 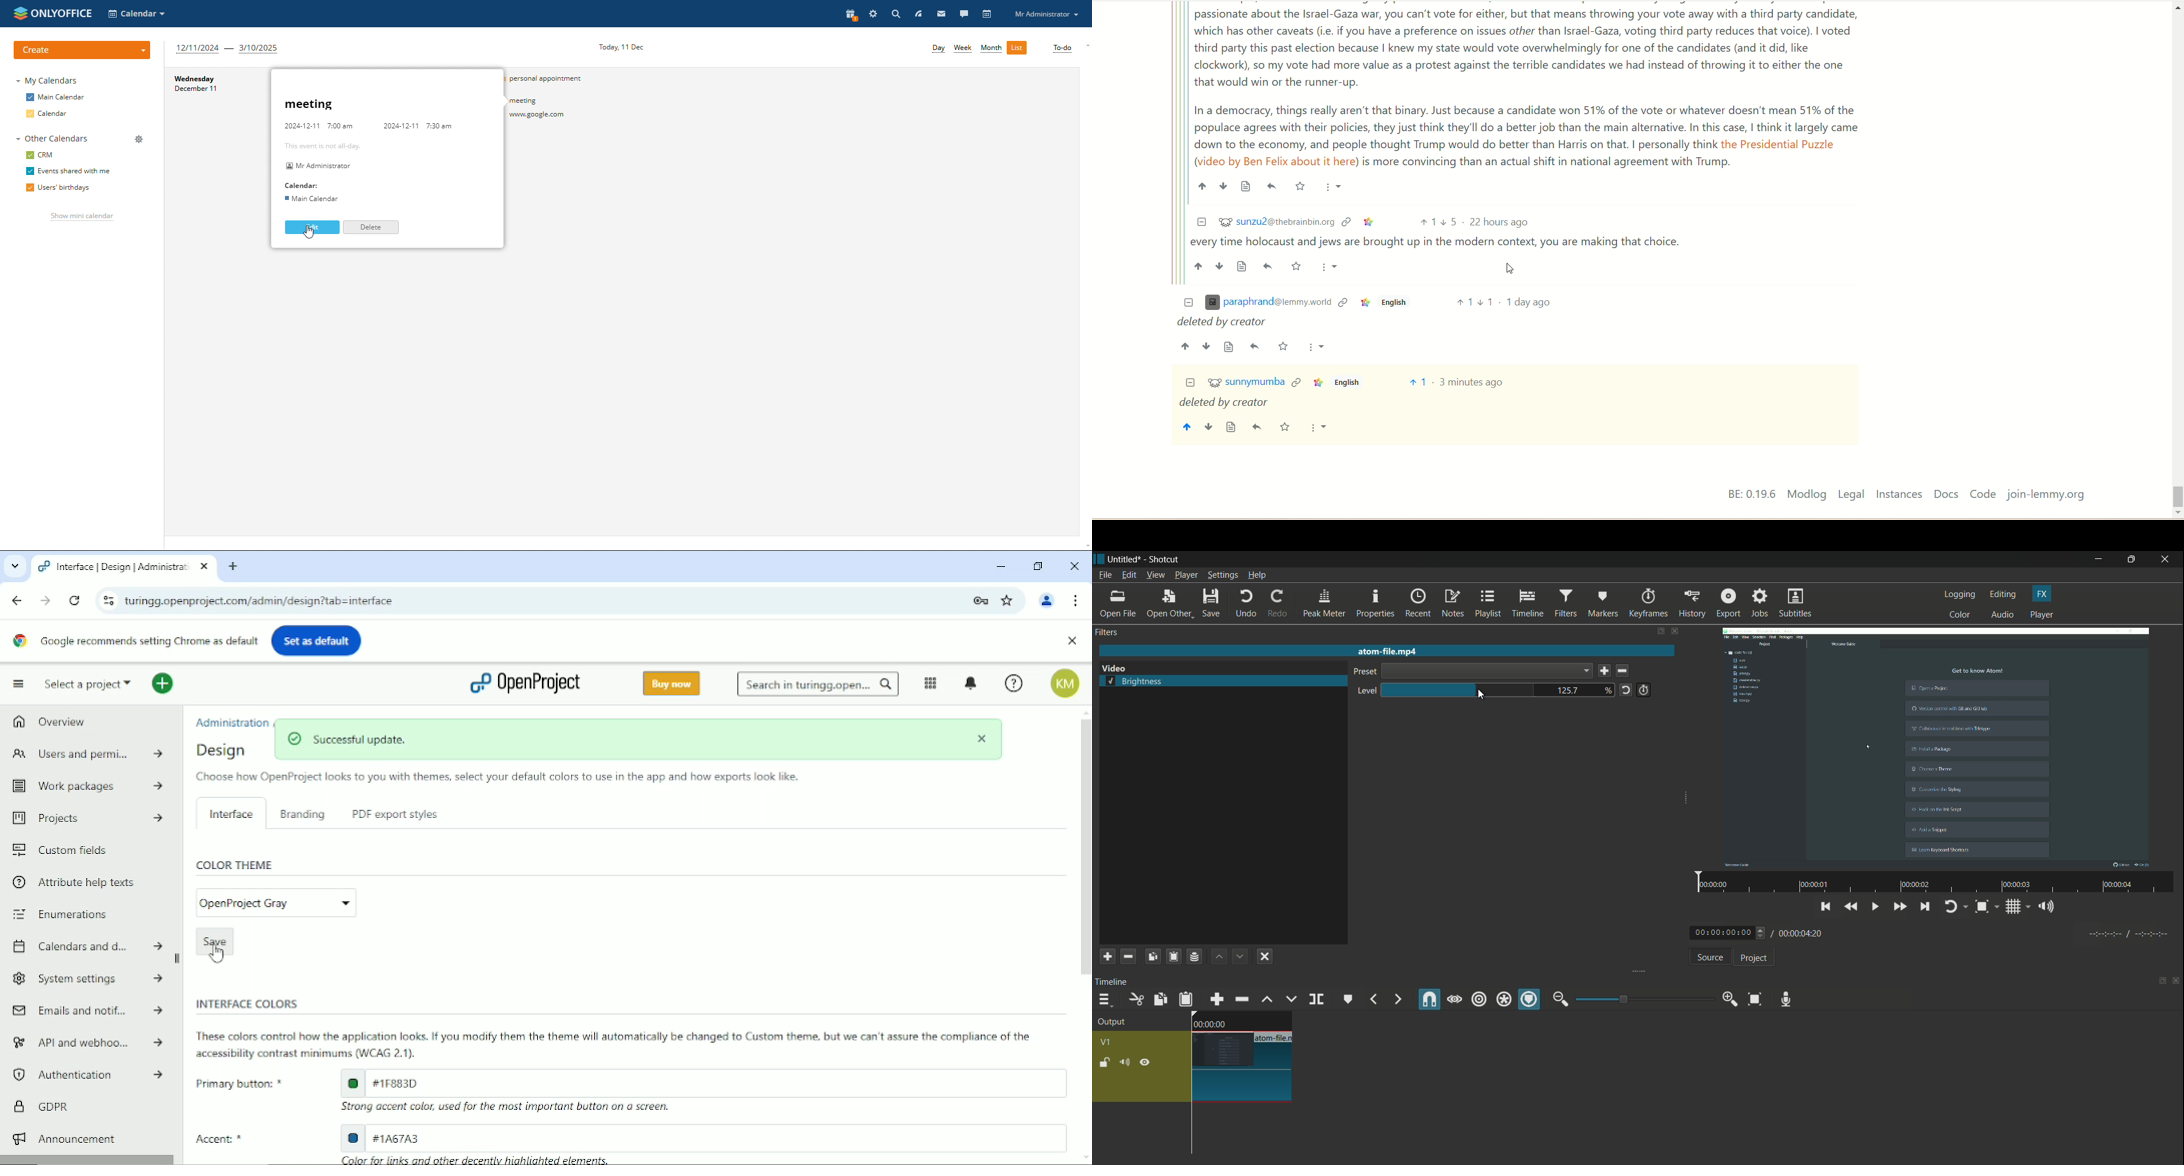 I want to click on ripple all tracks, so click(x=1503, y=1001).